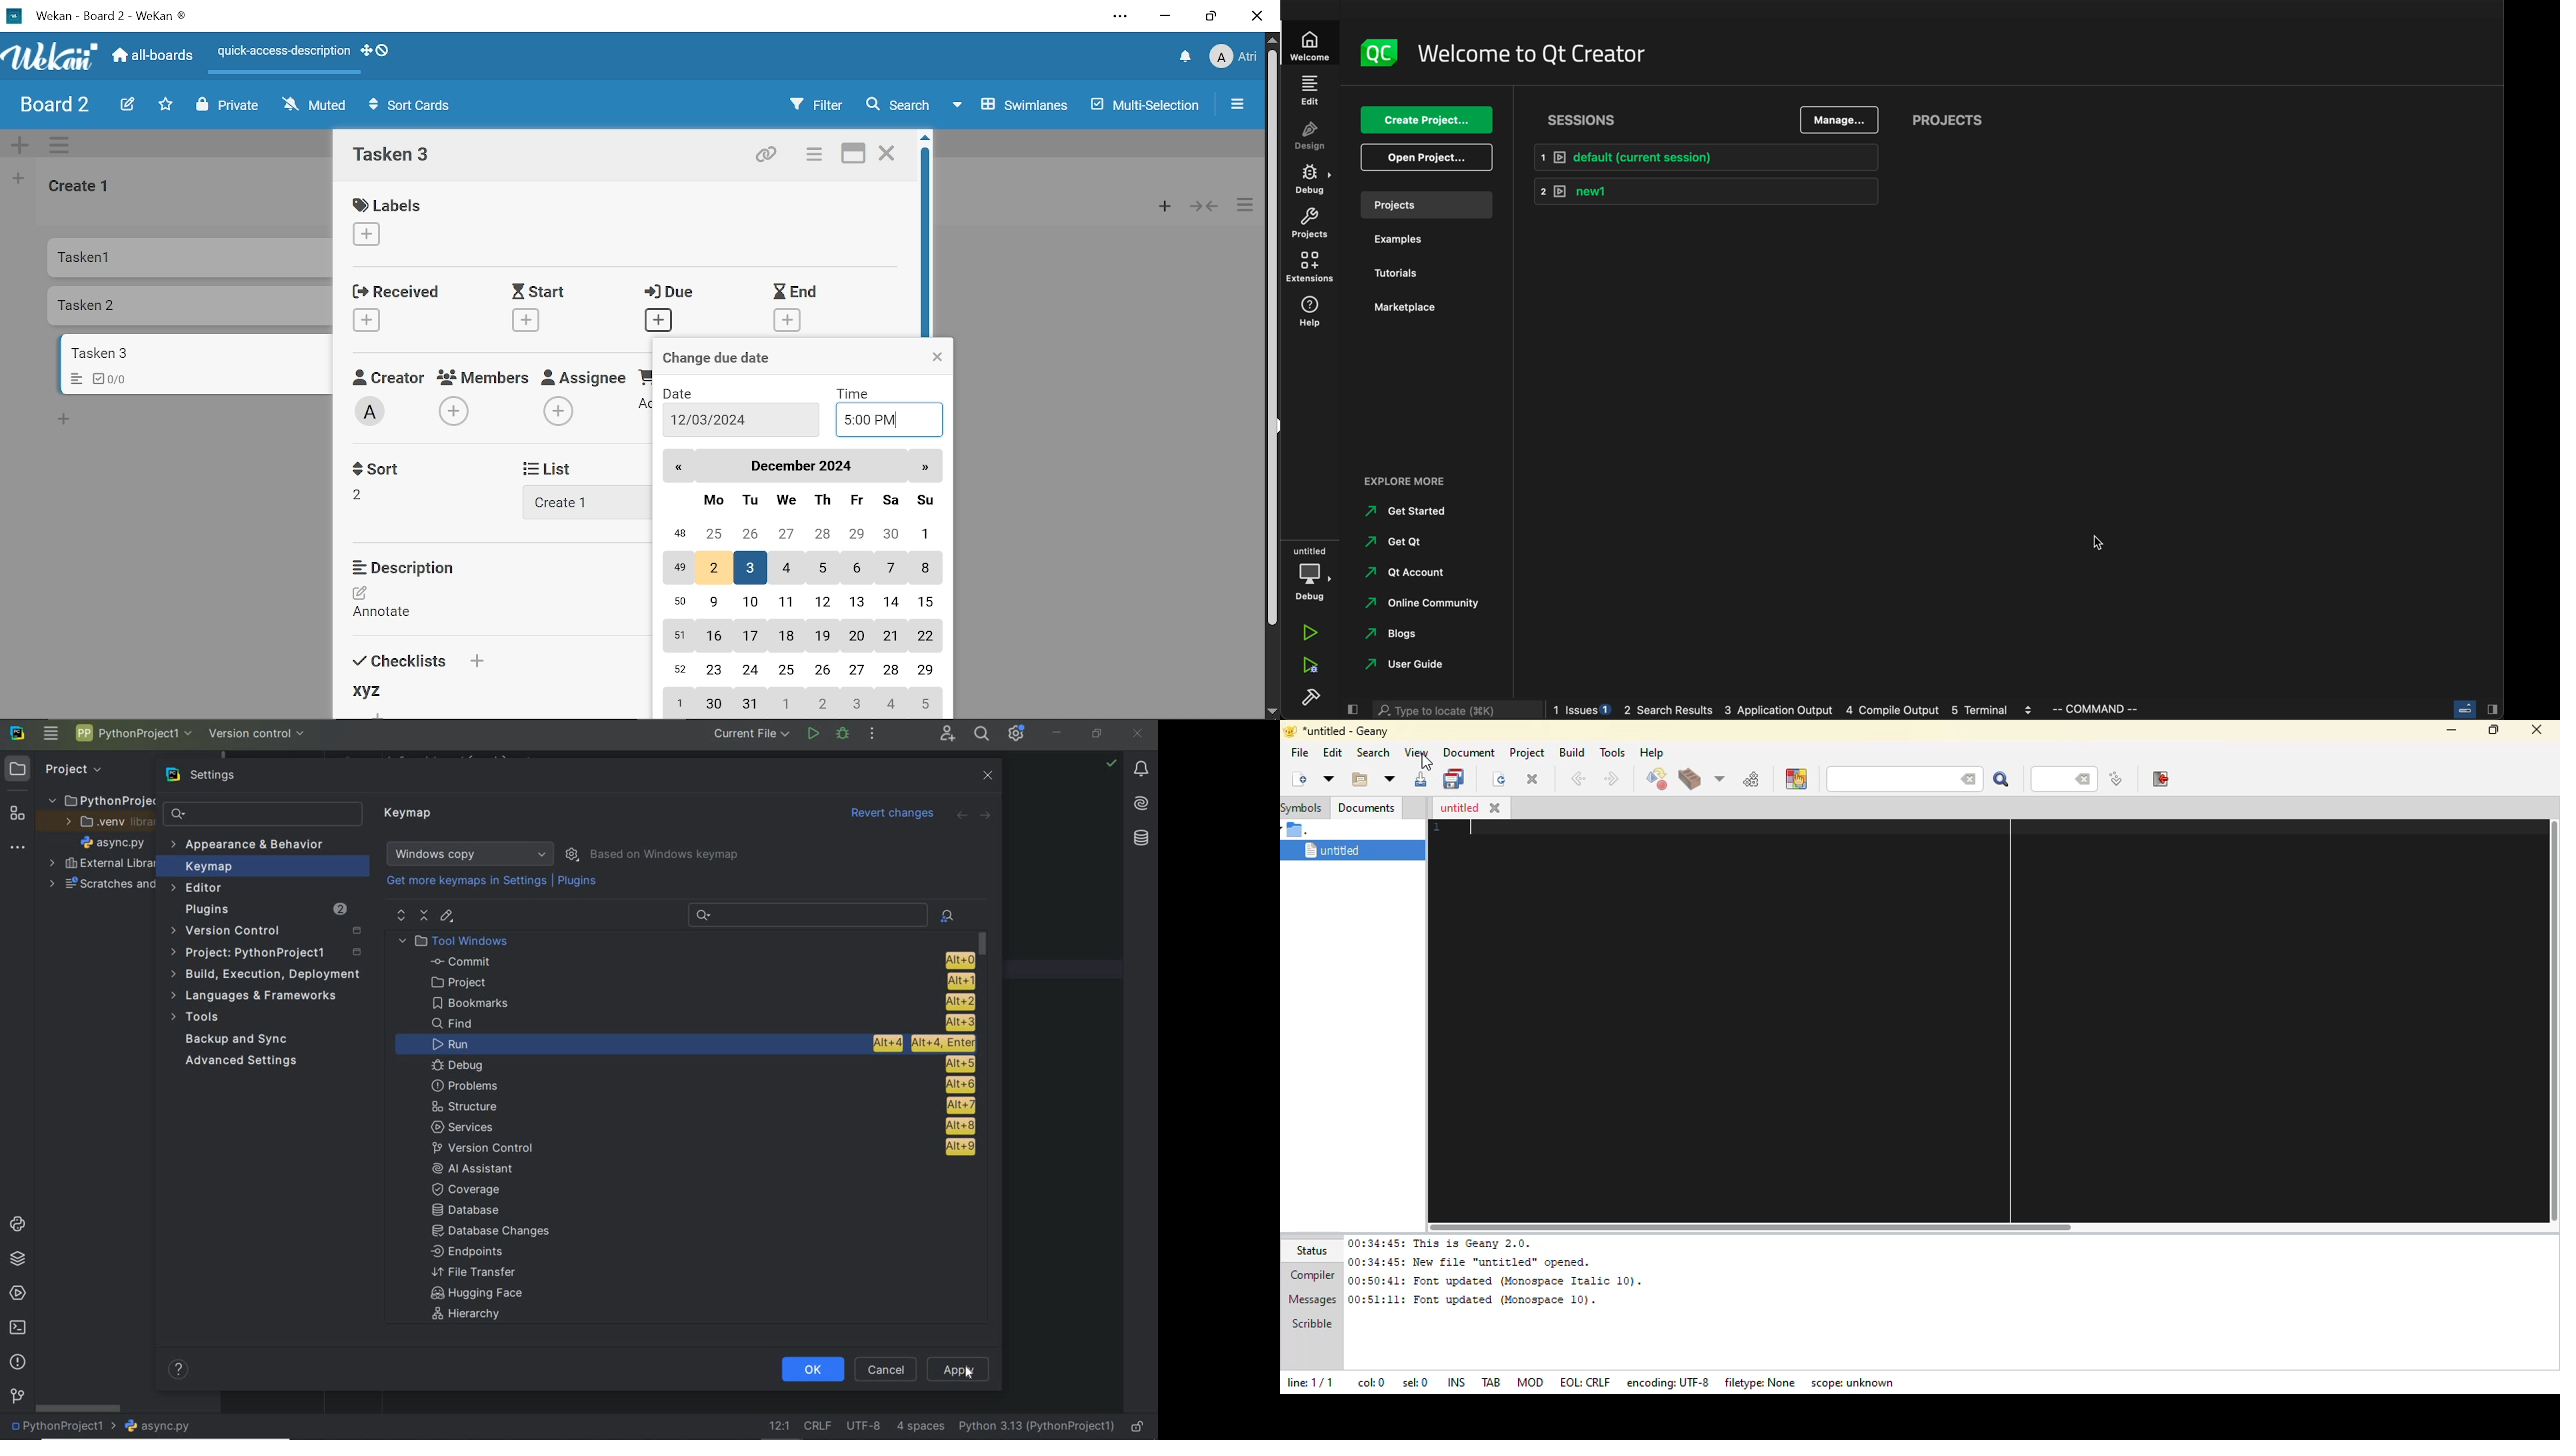  Describe the element at coordinates (1671, 1382) in the screenshot. I see `encoding: UTF- 8` at that location.